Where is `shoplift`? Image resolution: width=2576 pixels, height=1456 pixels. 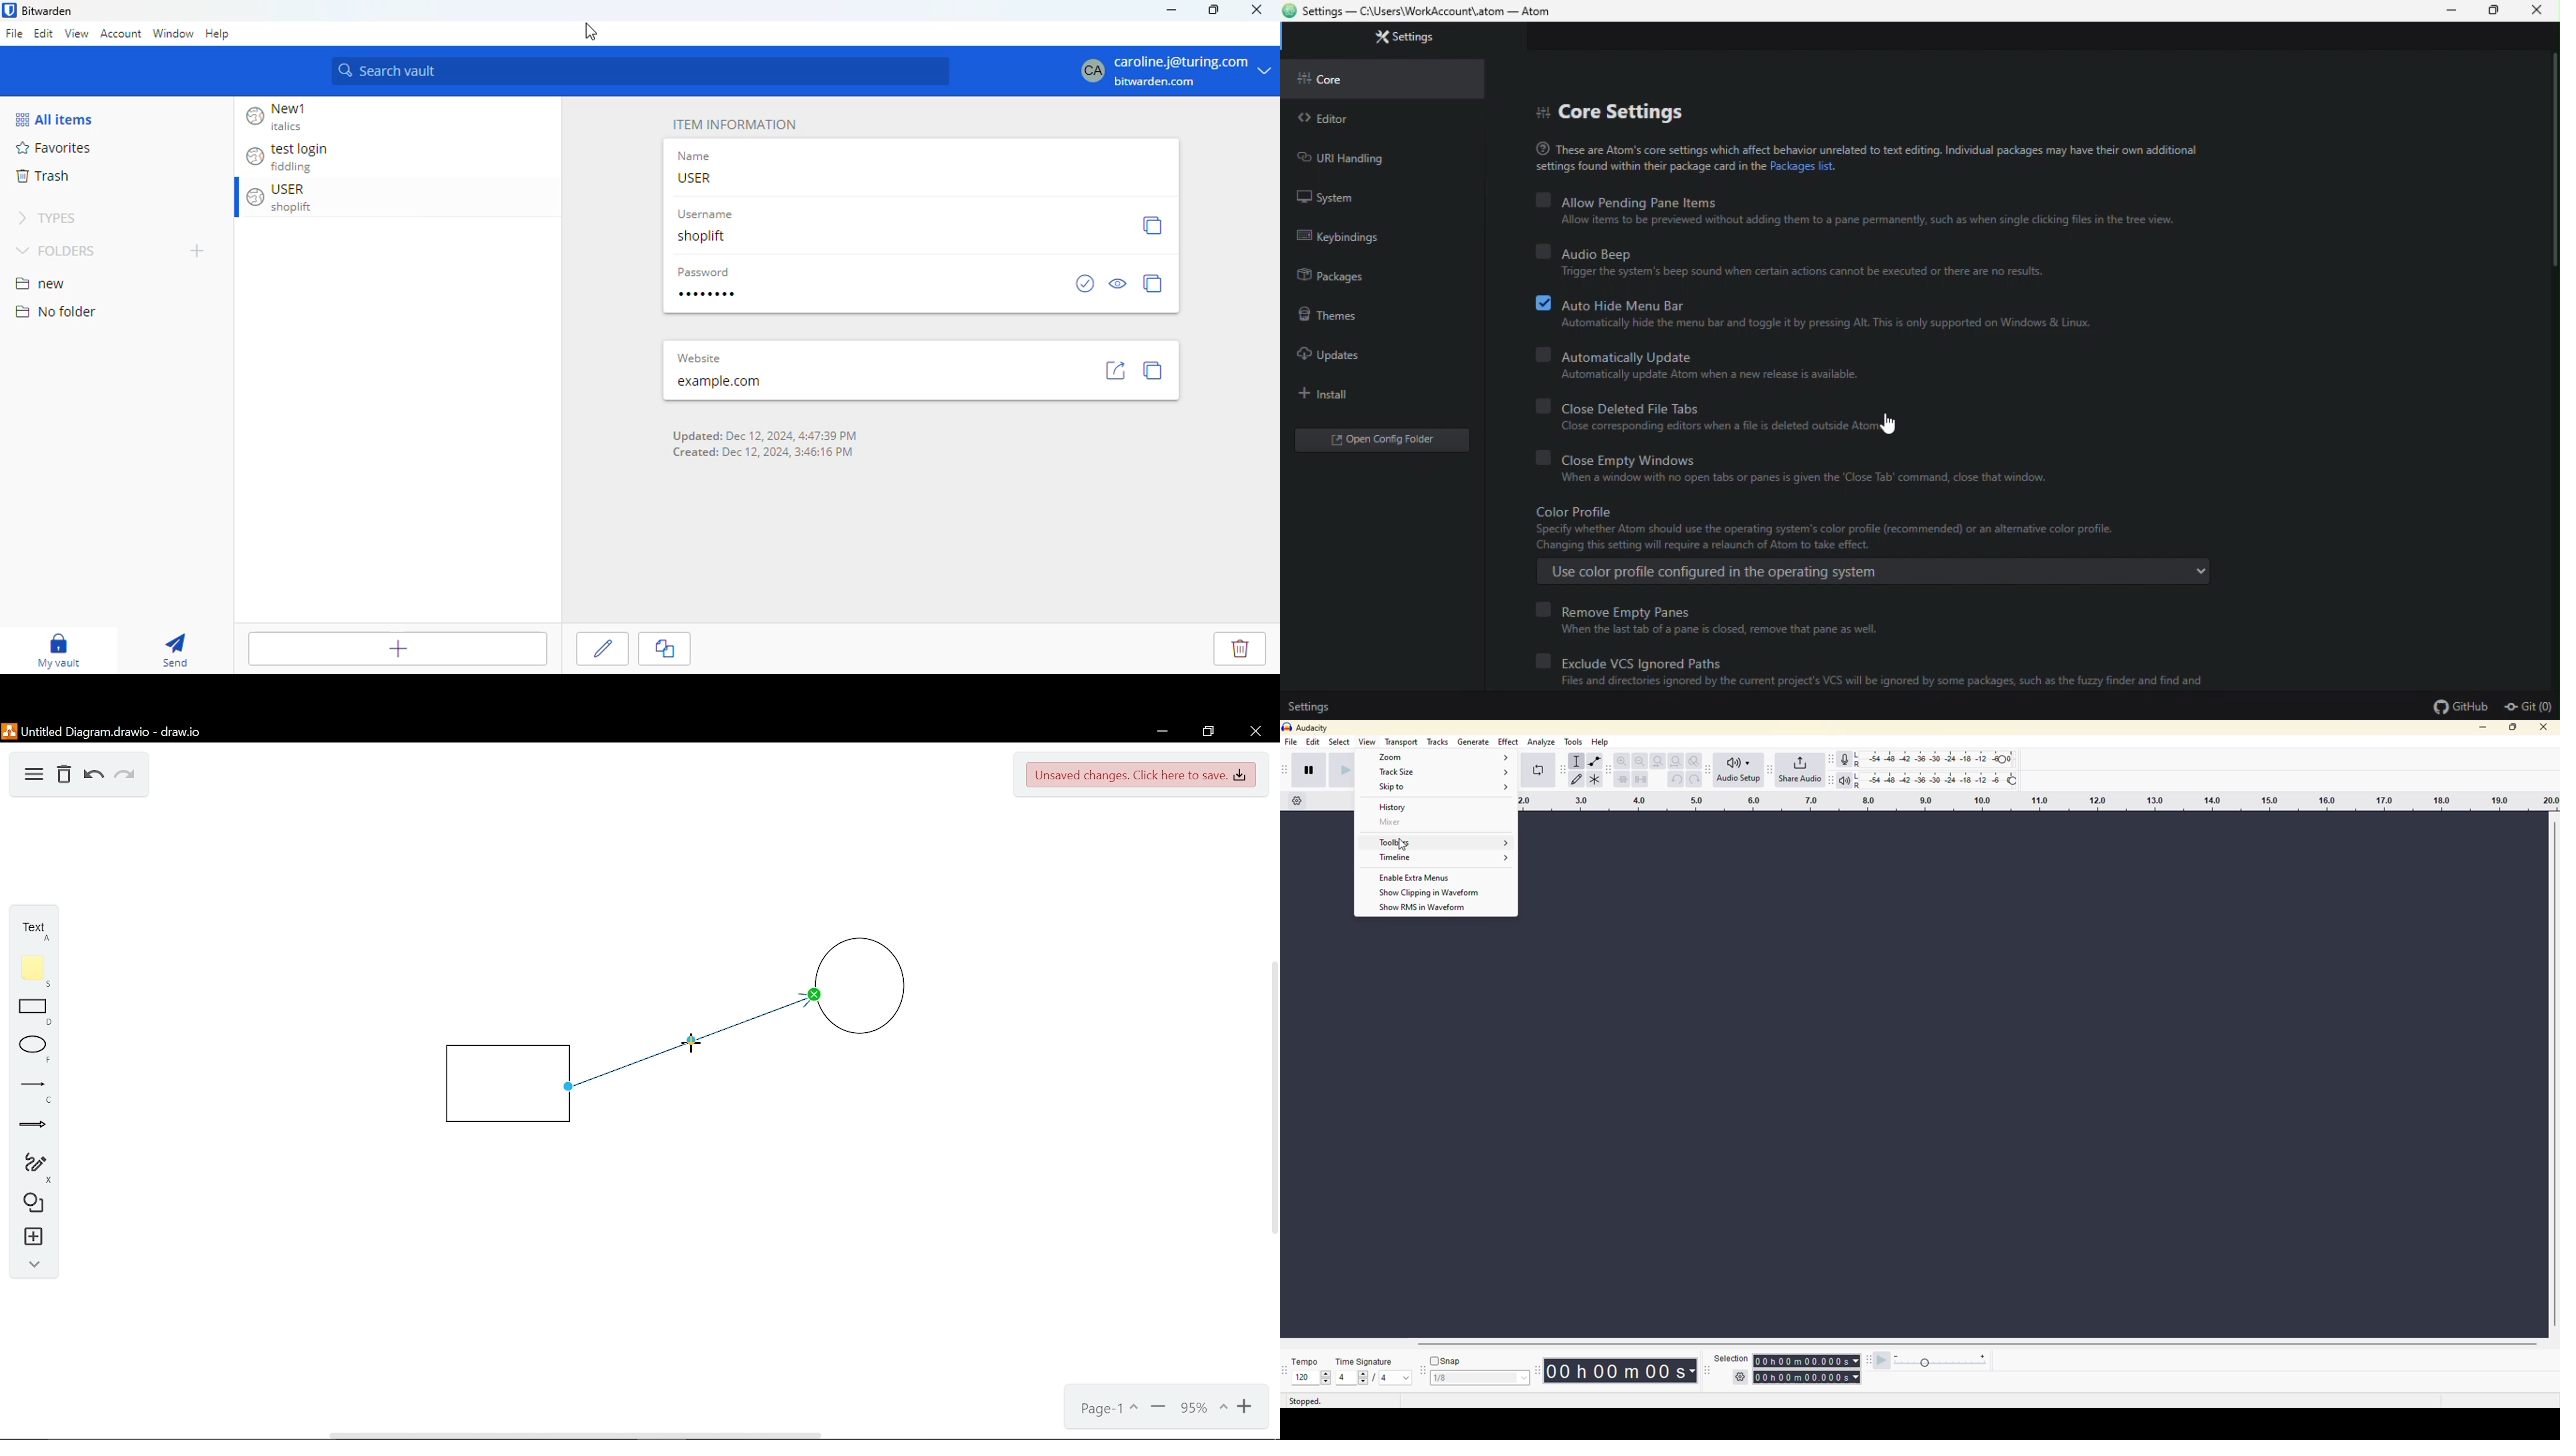
shoplift is located at coordinates (704, 236).